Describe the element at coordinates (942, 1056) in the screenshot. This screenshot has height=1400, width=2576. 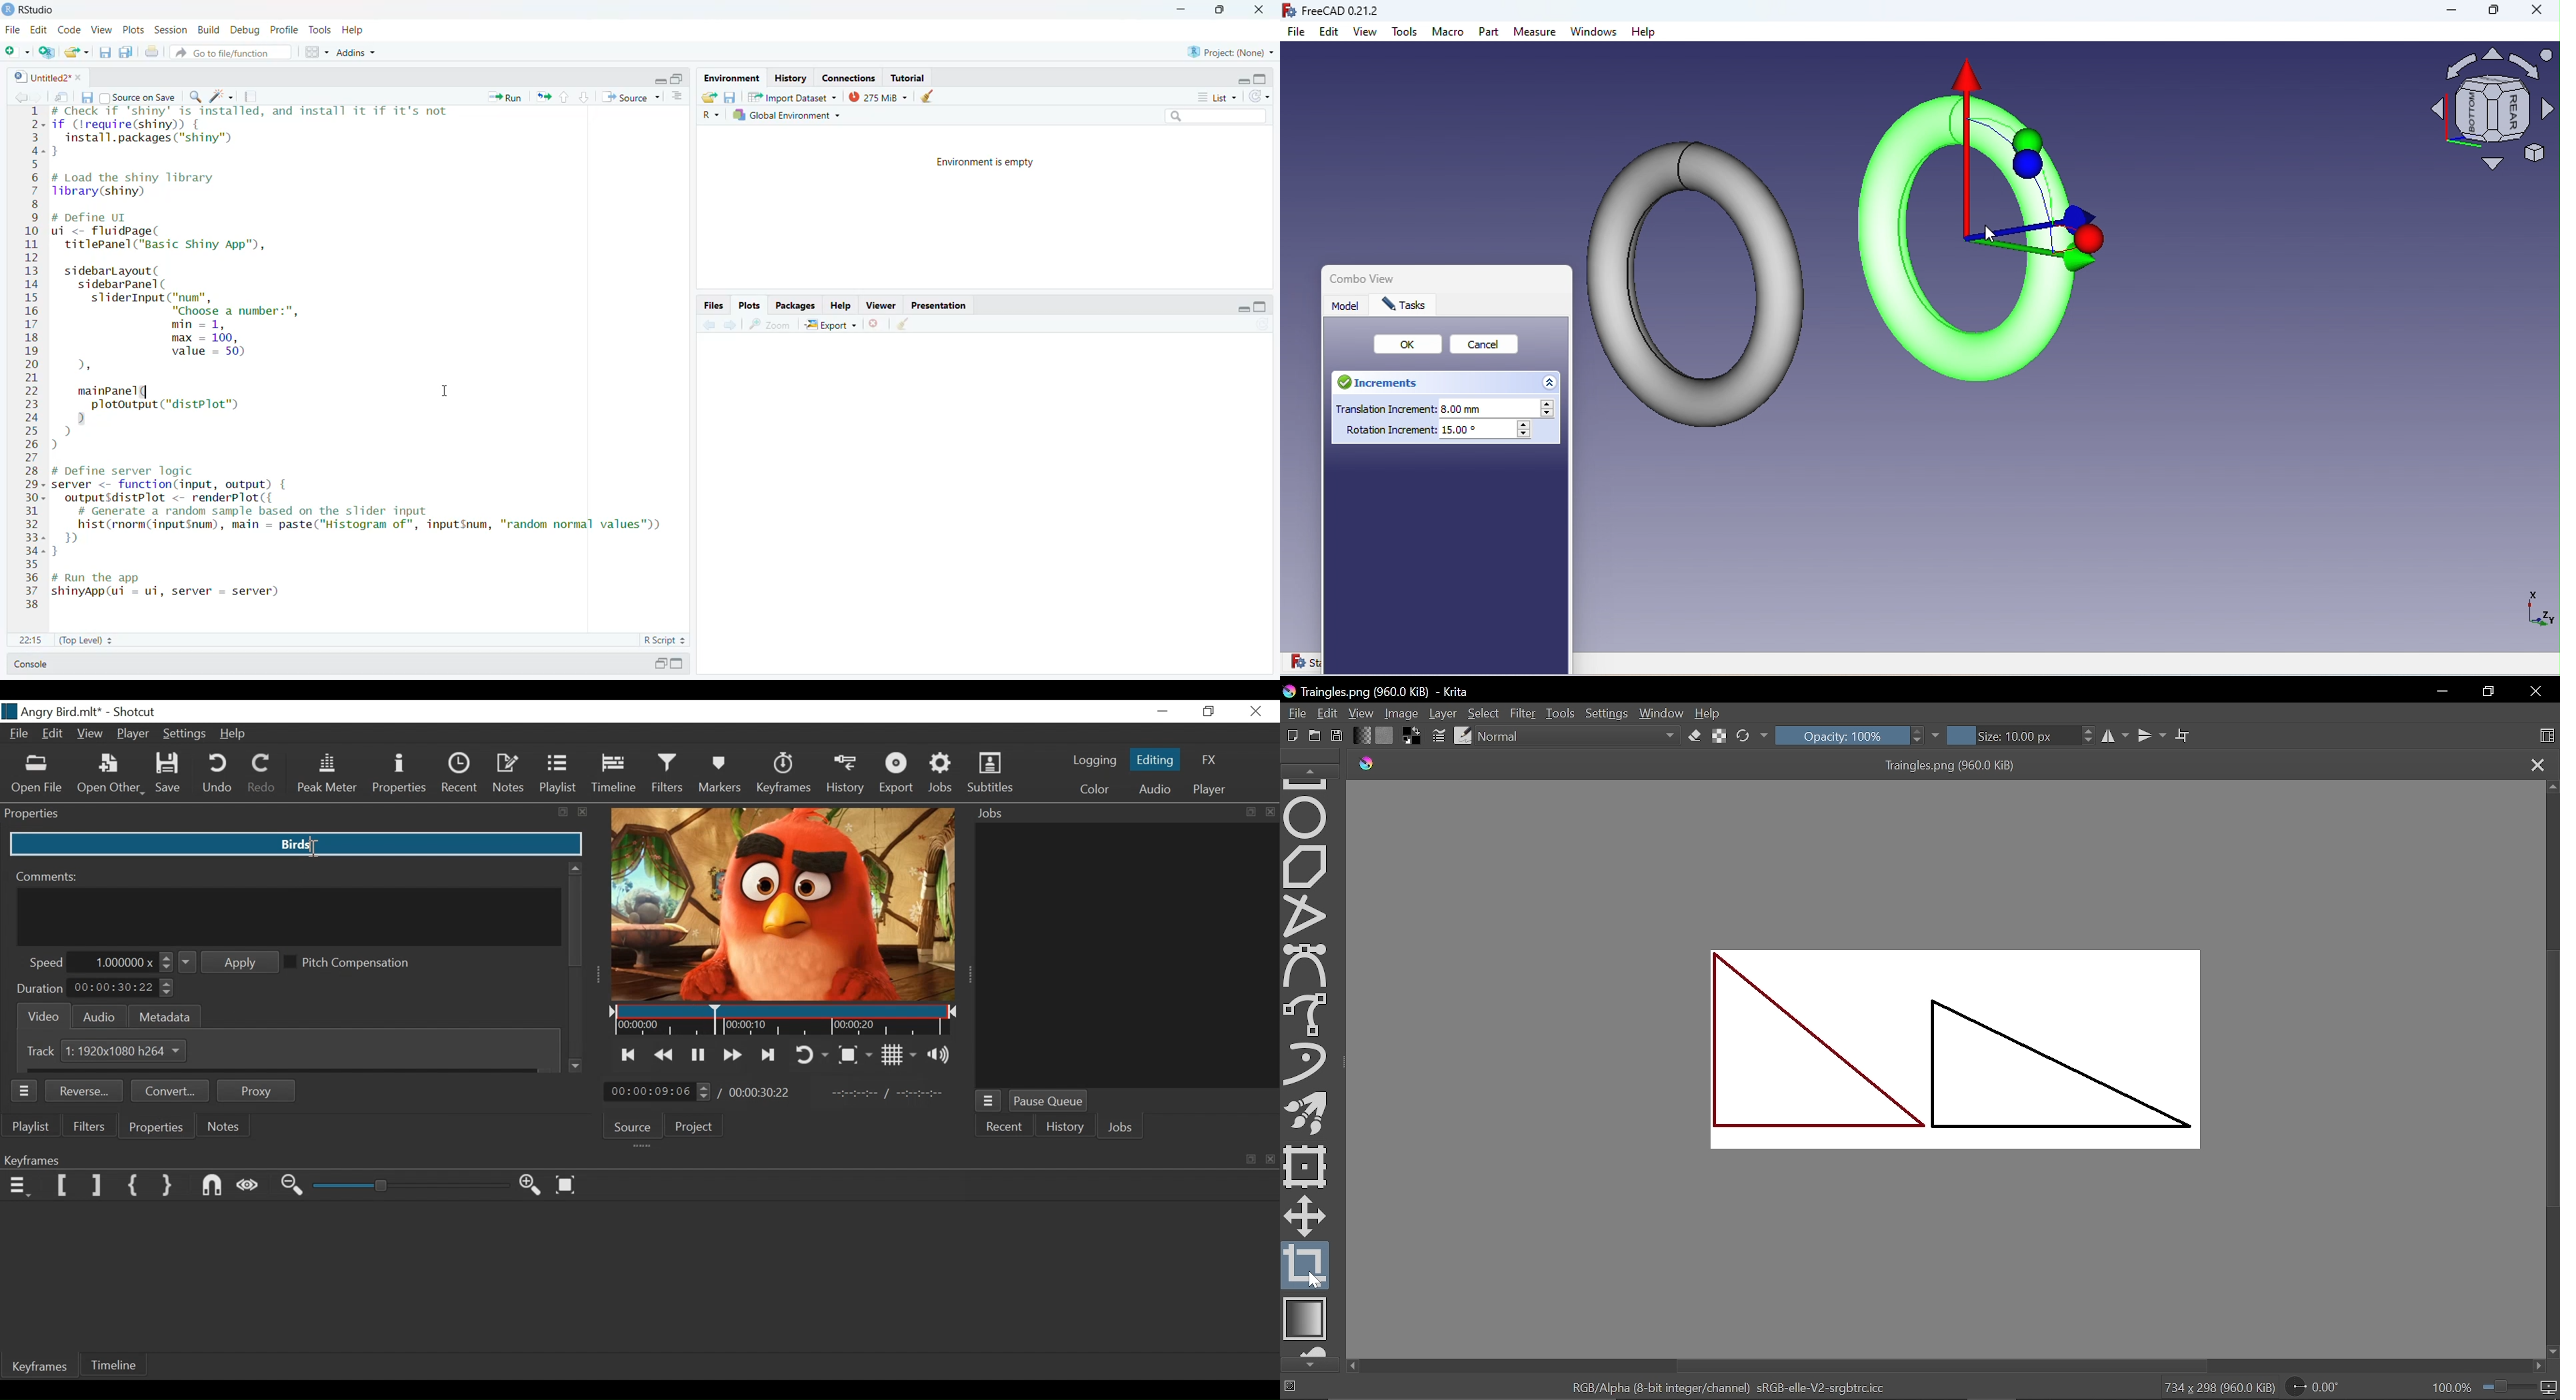
I see `Show volume control` at that location.